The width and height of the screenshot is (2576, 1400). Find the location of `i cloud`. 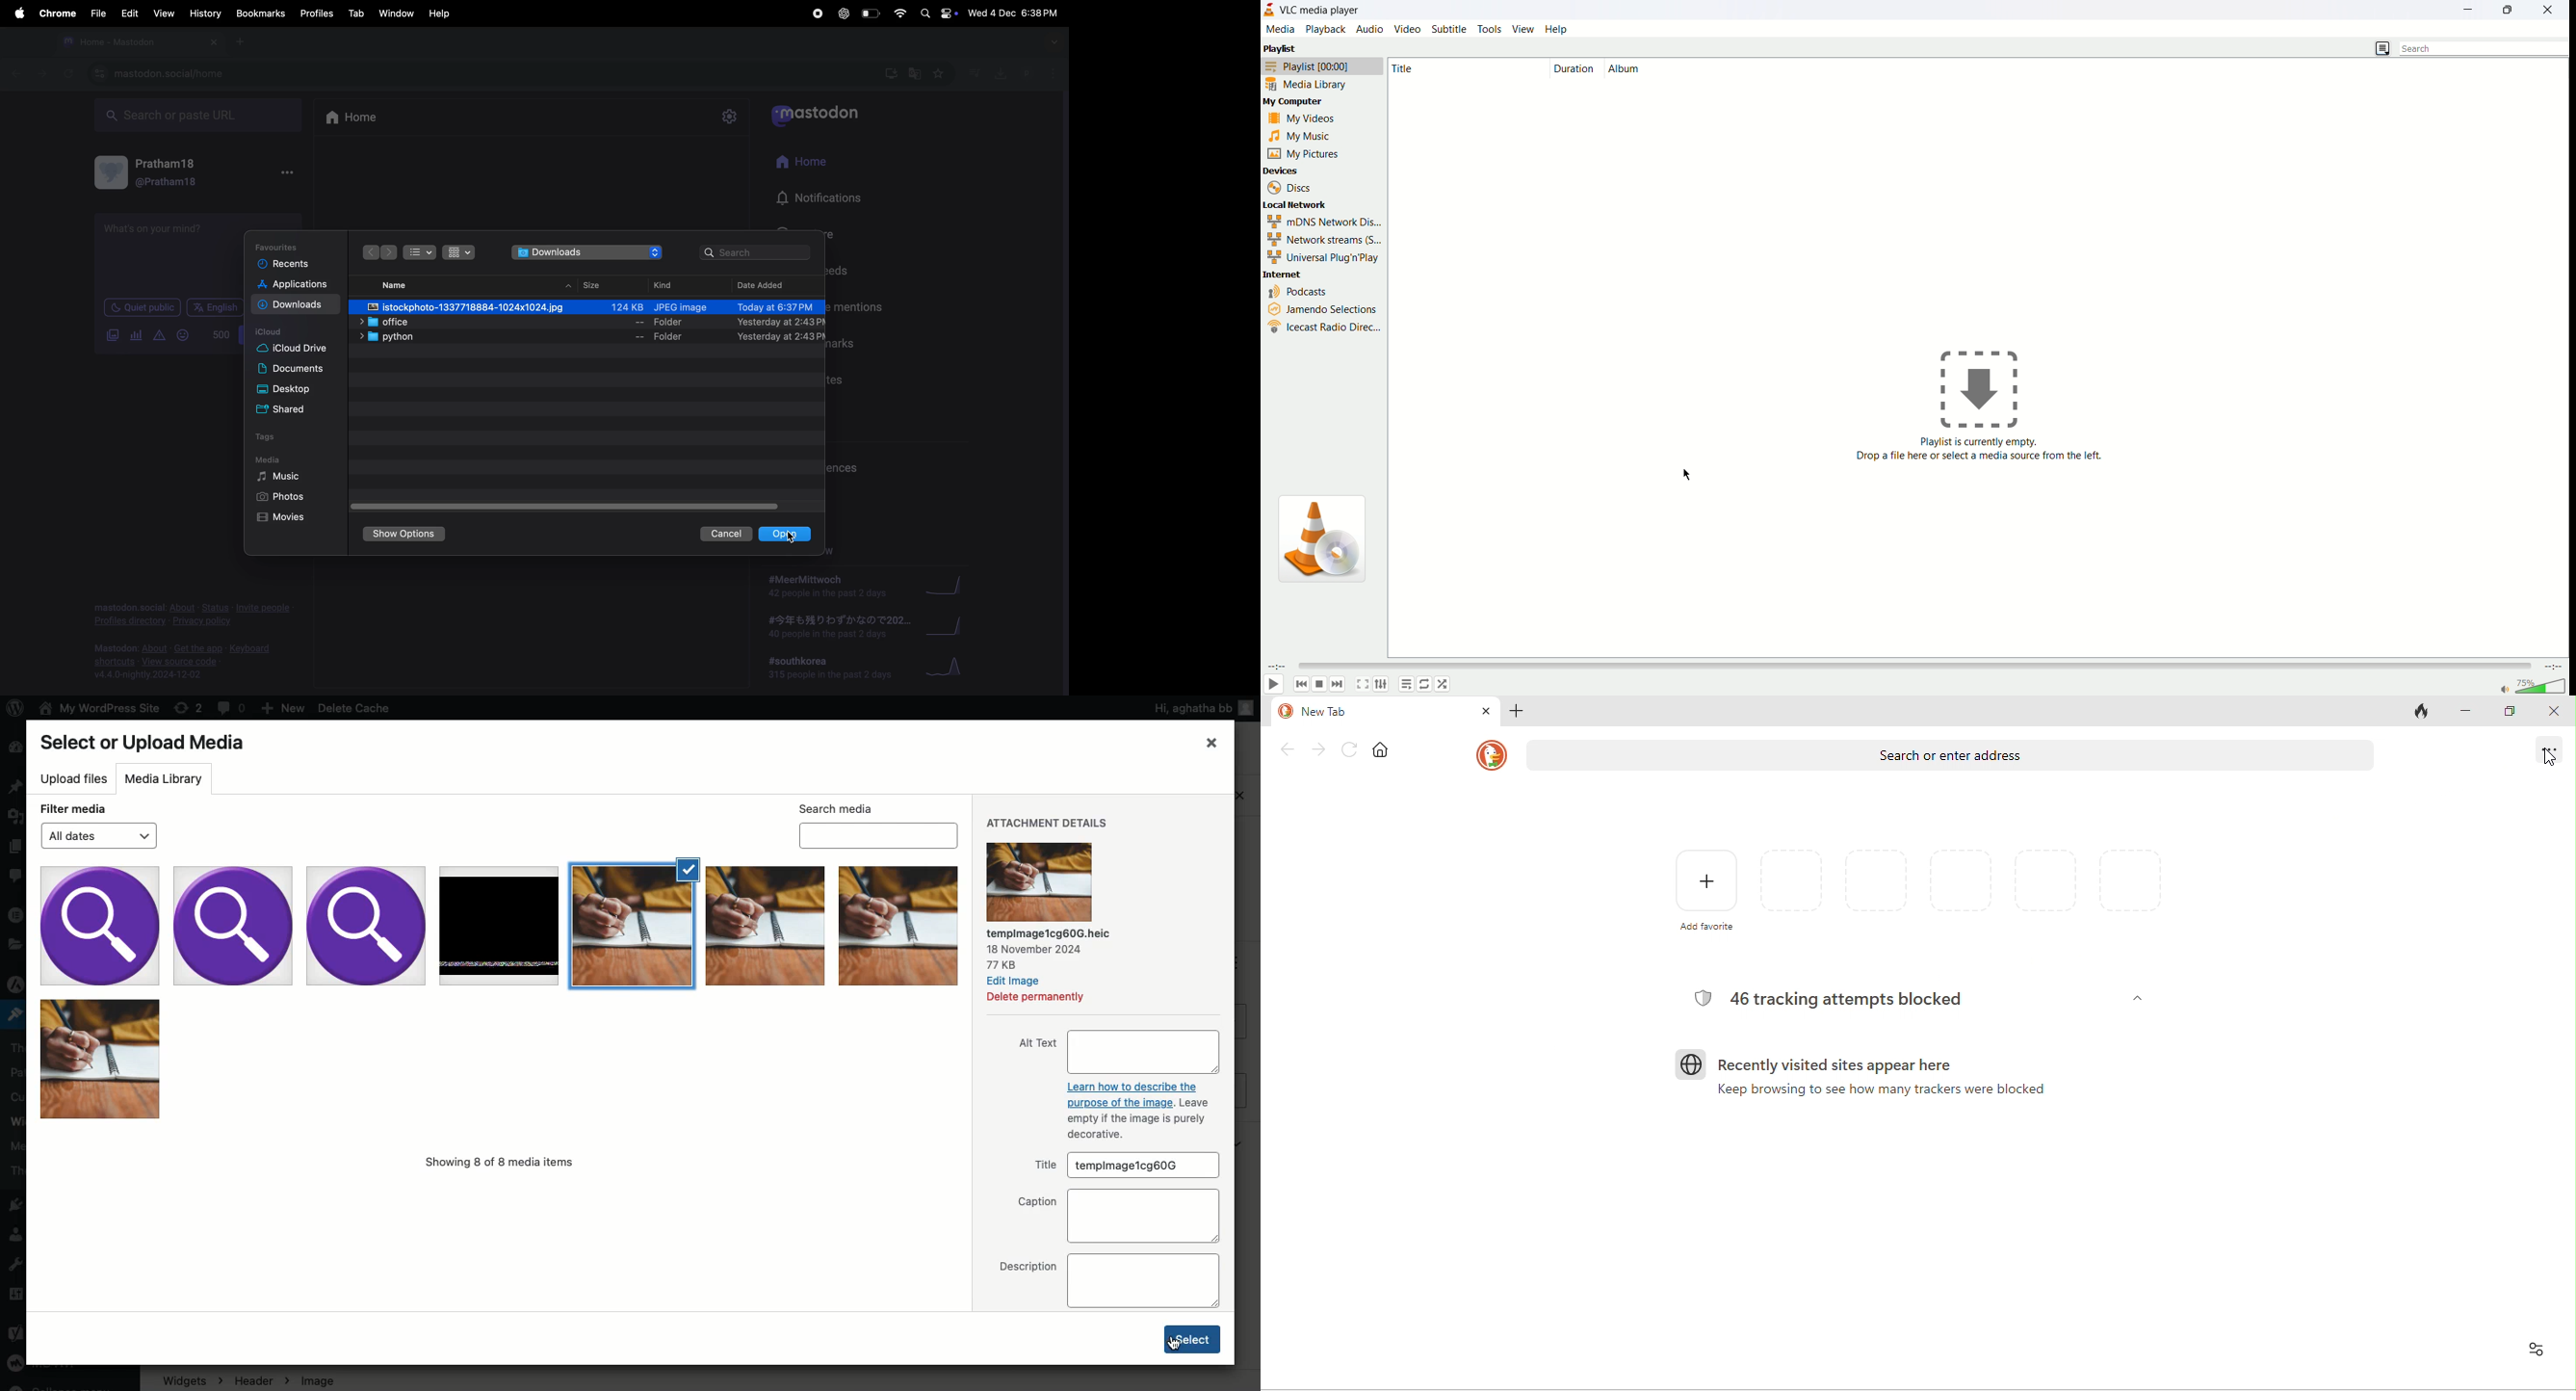

i cloud is located at coordinates (273, 332).